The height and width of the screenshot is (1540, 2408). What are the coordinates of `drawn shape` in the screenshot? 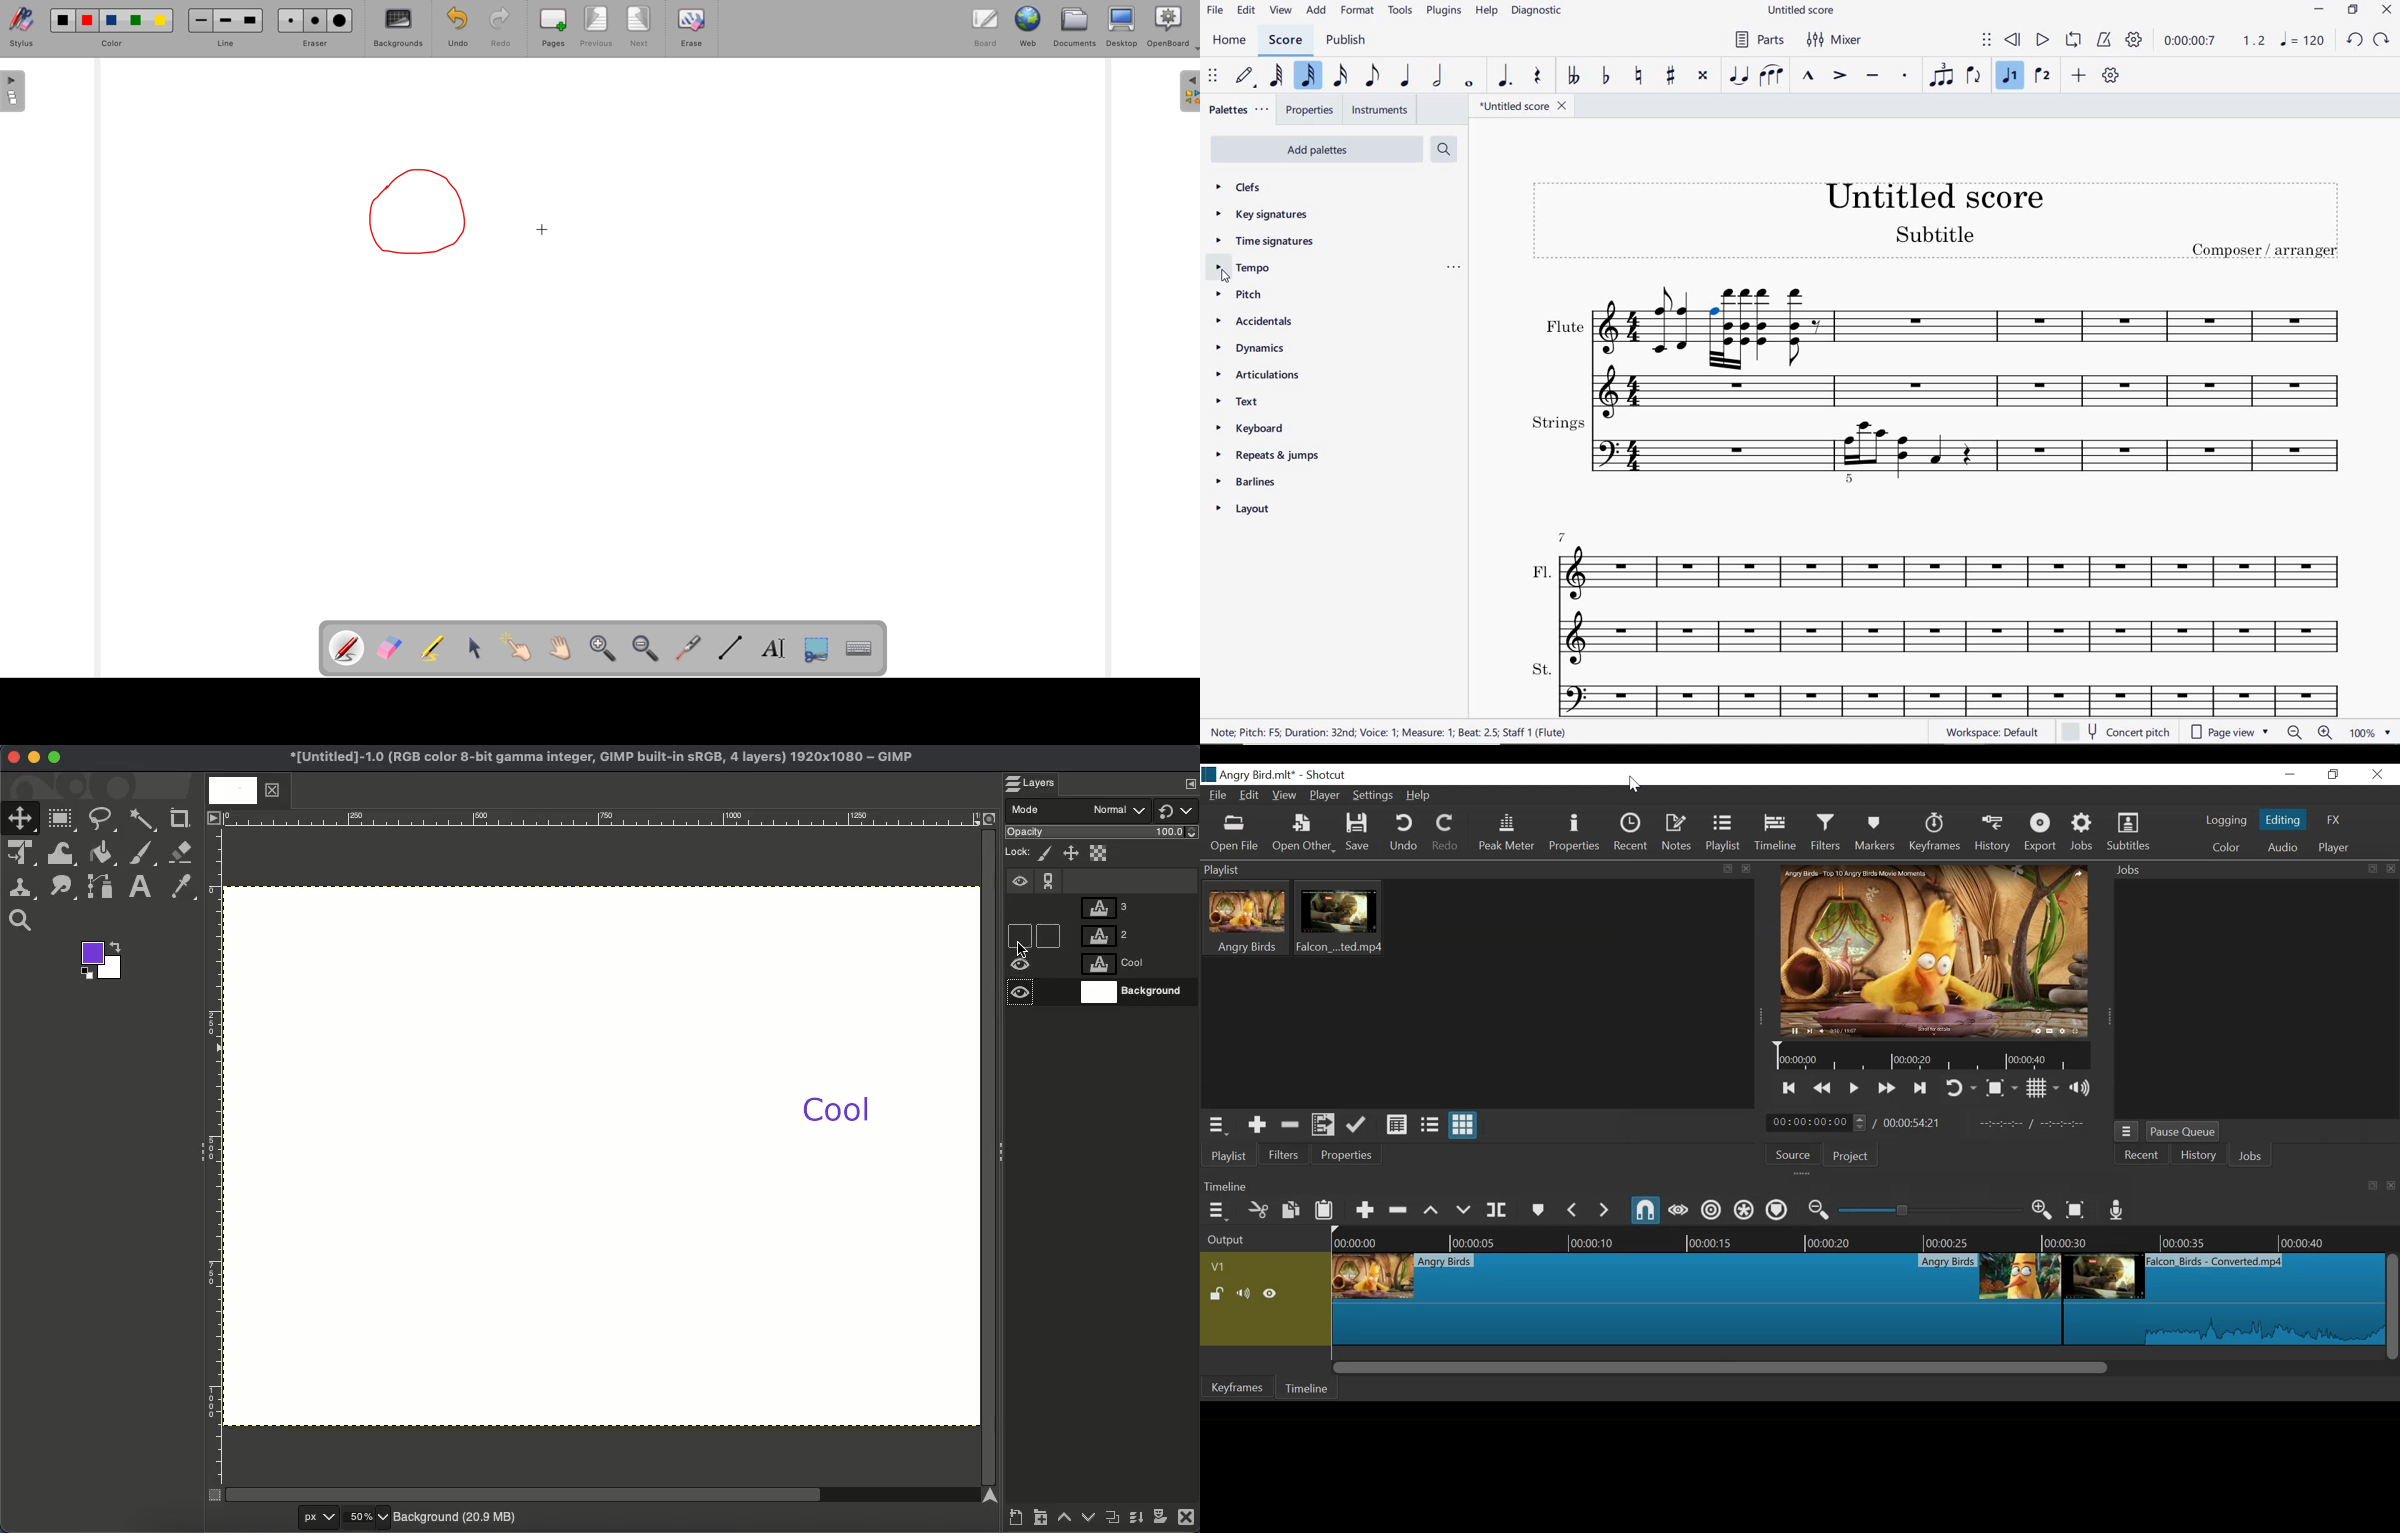 It's located at (421, 214).